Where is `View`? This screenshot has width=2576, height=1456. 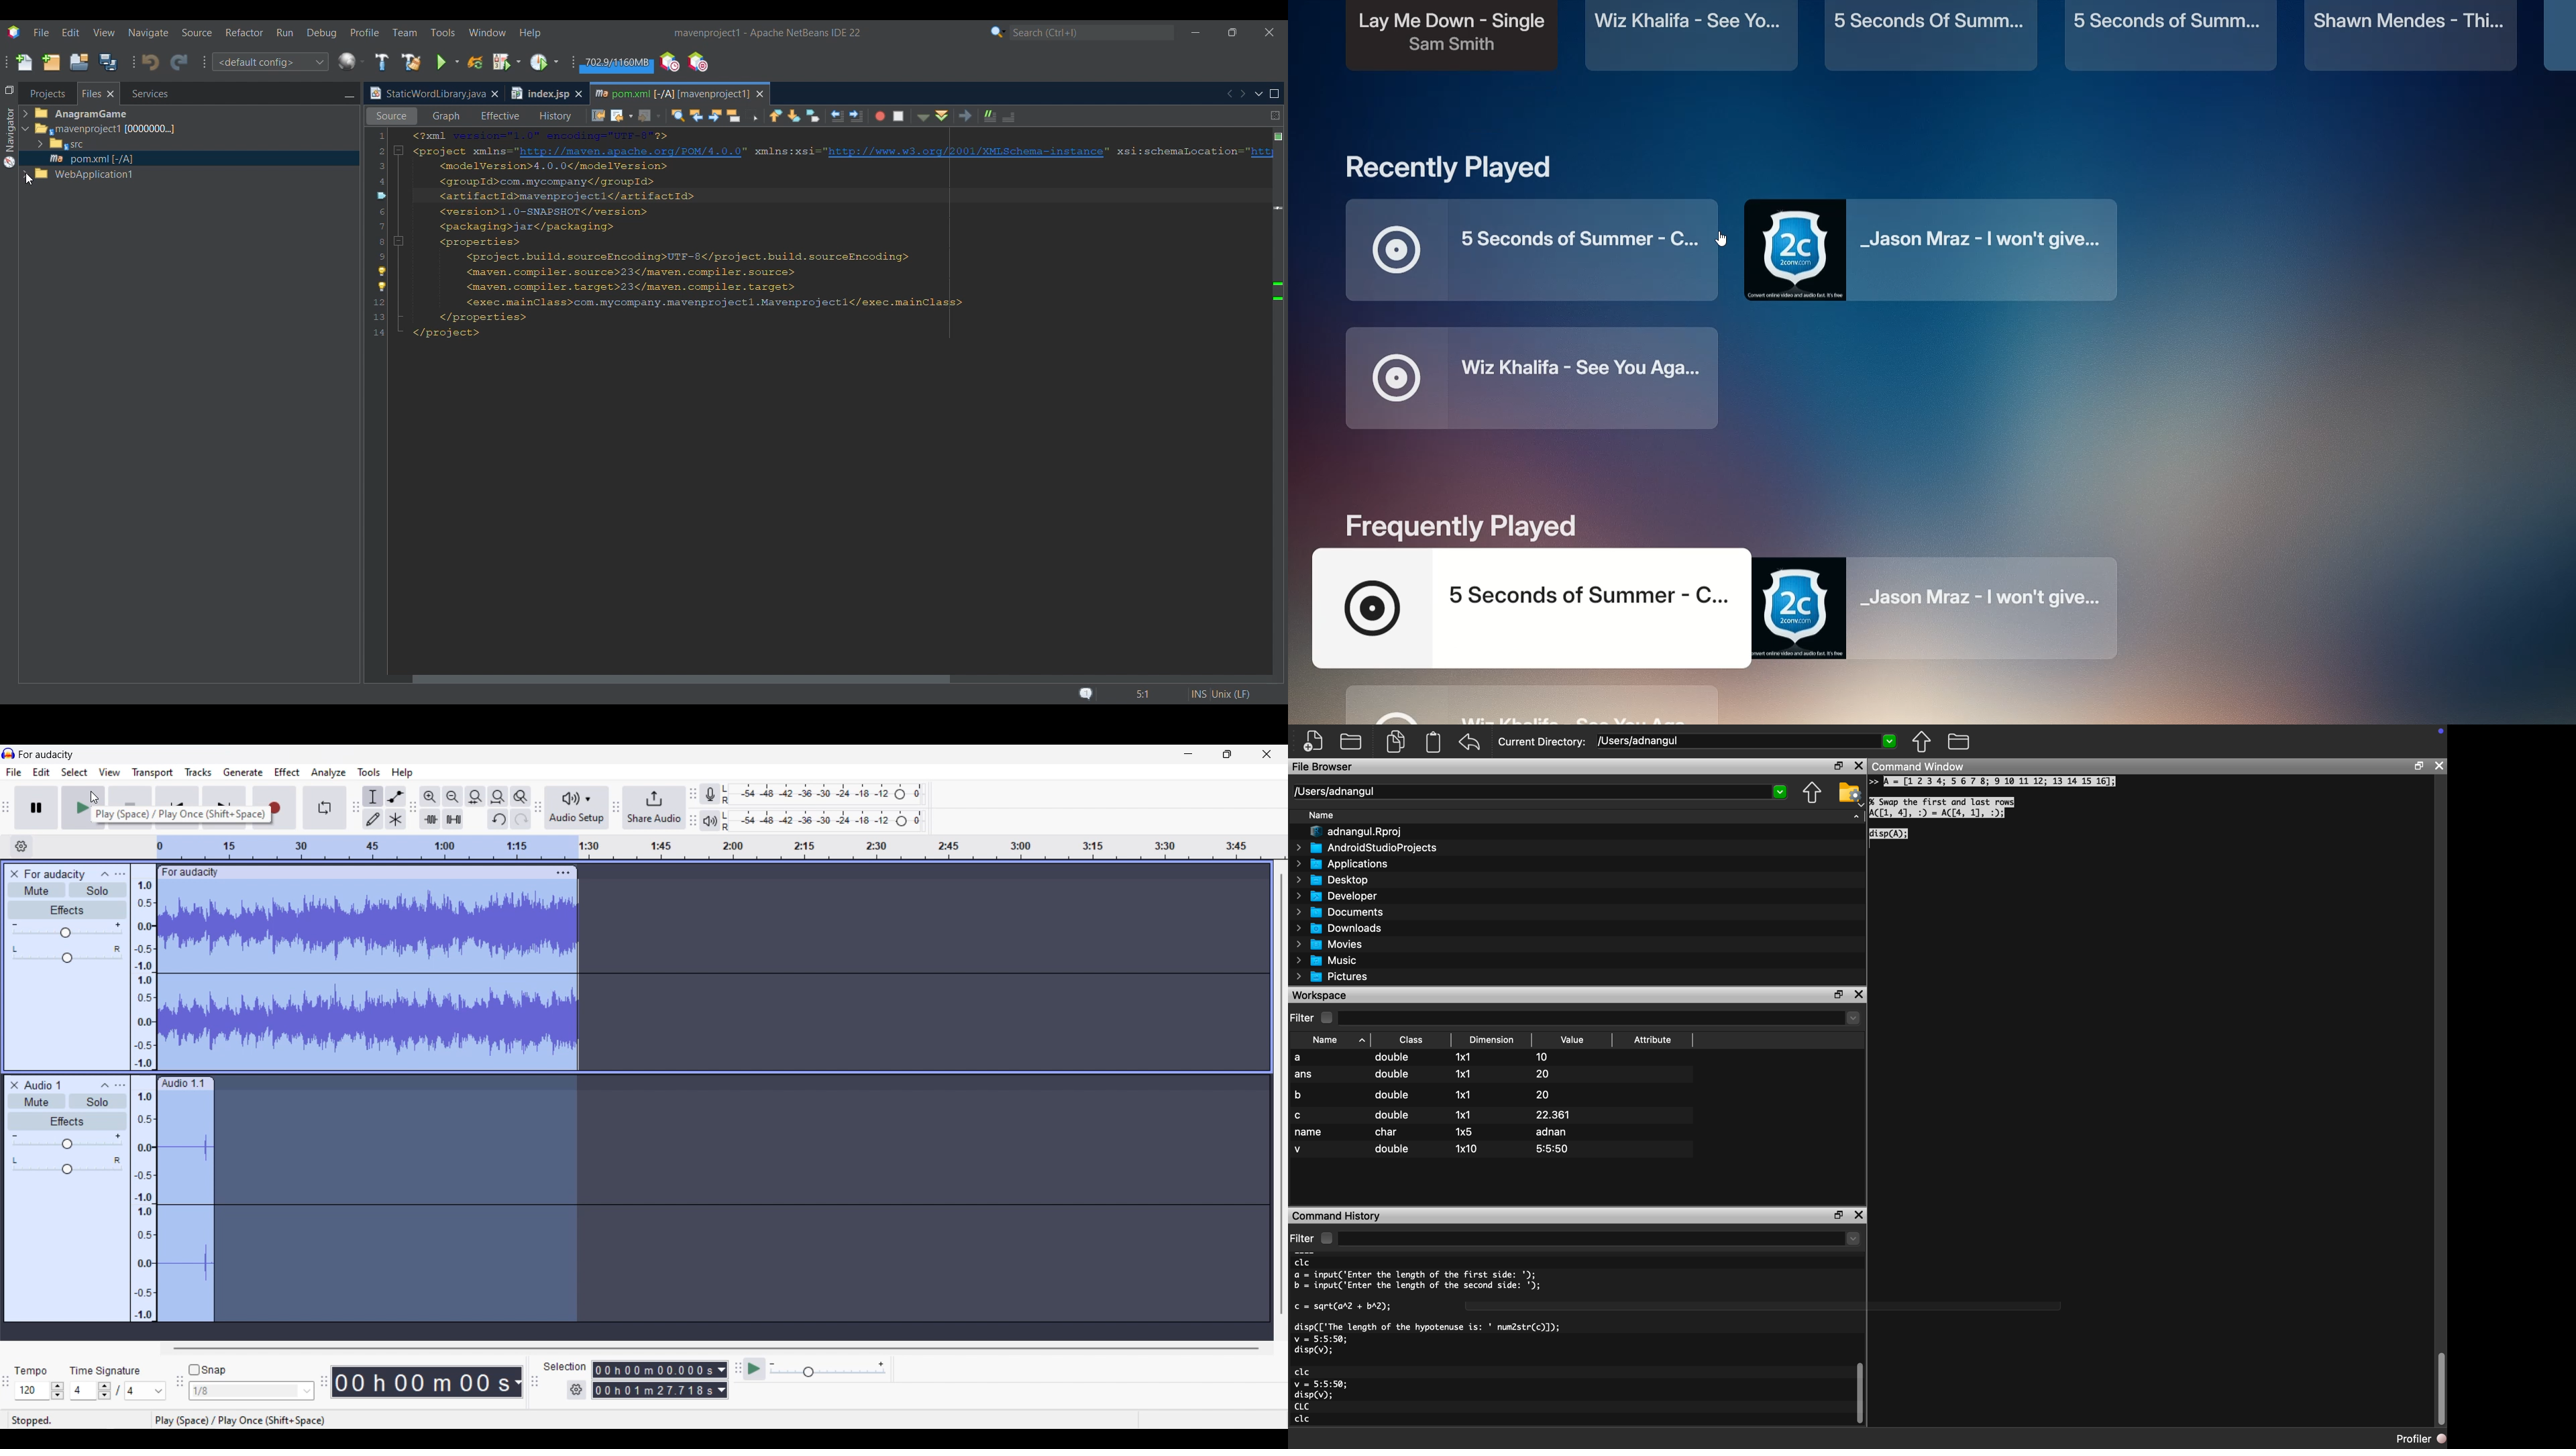 View is located at coordinates (109, 772).